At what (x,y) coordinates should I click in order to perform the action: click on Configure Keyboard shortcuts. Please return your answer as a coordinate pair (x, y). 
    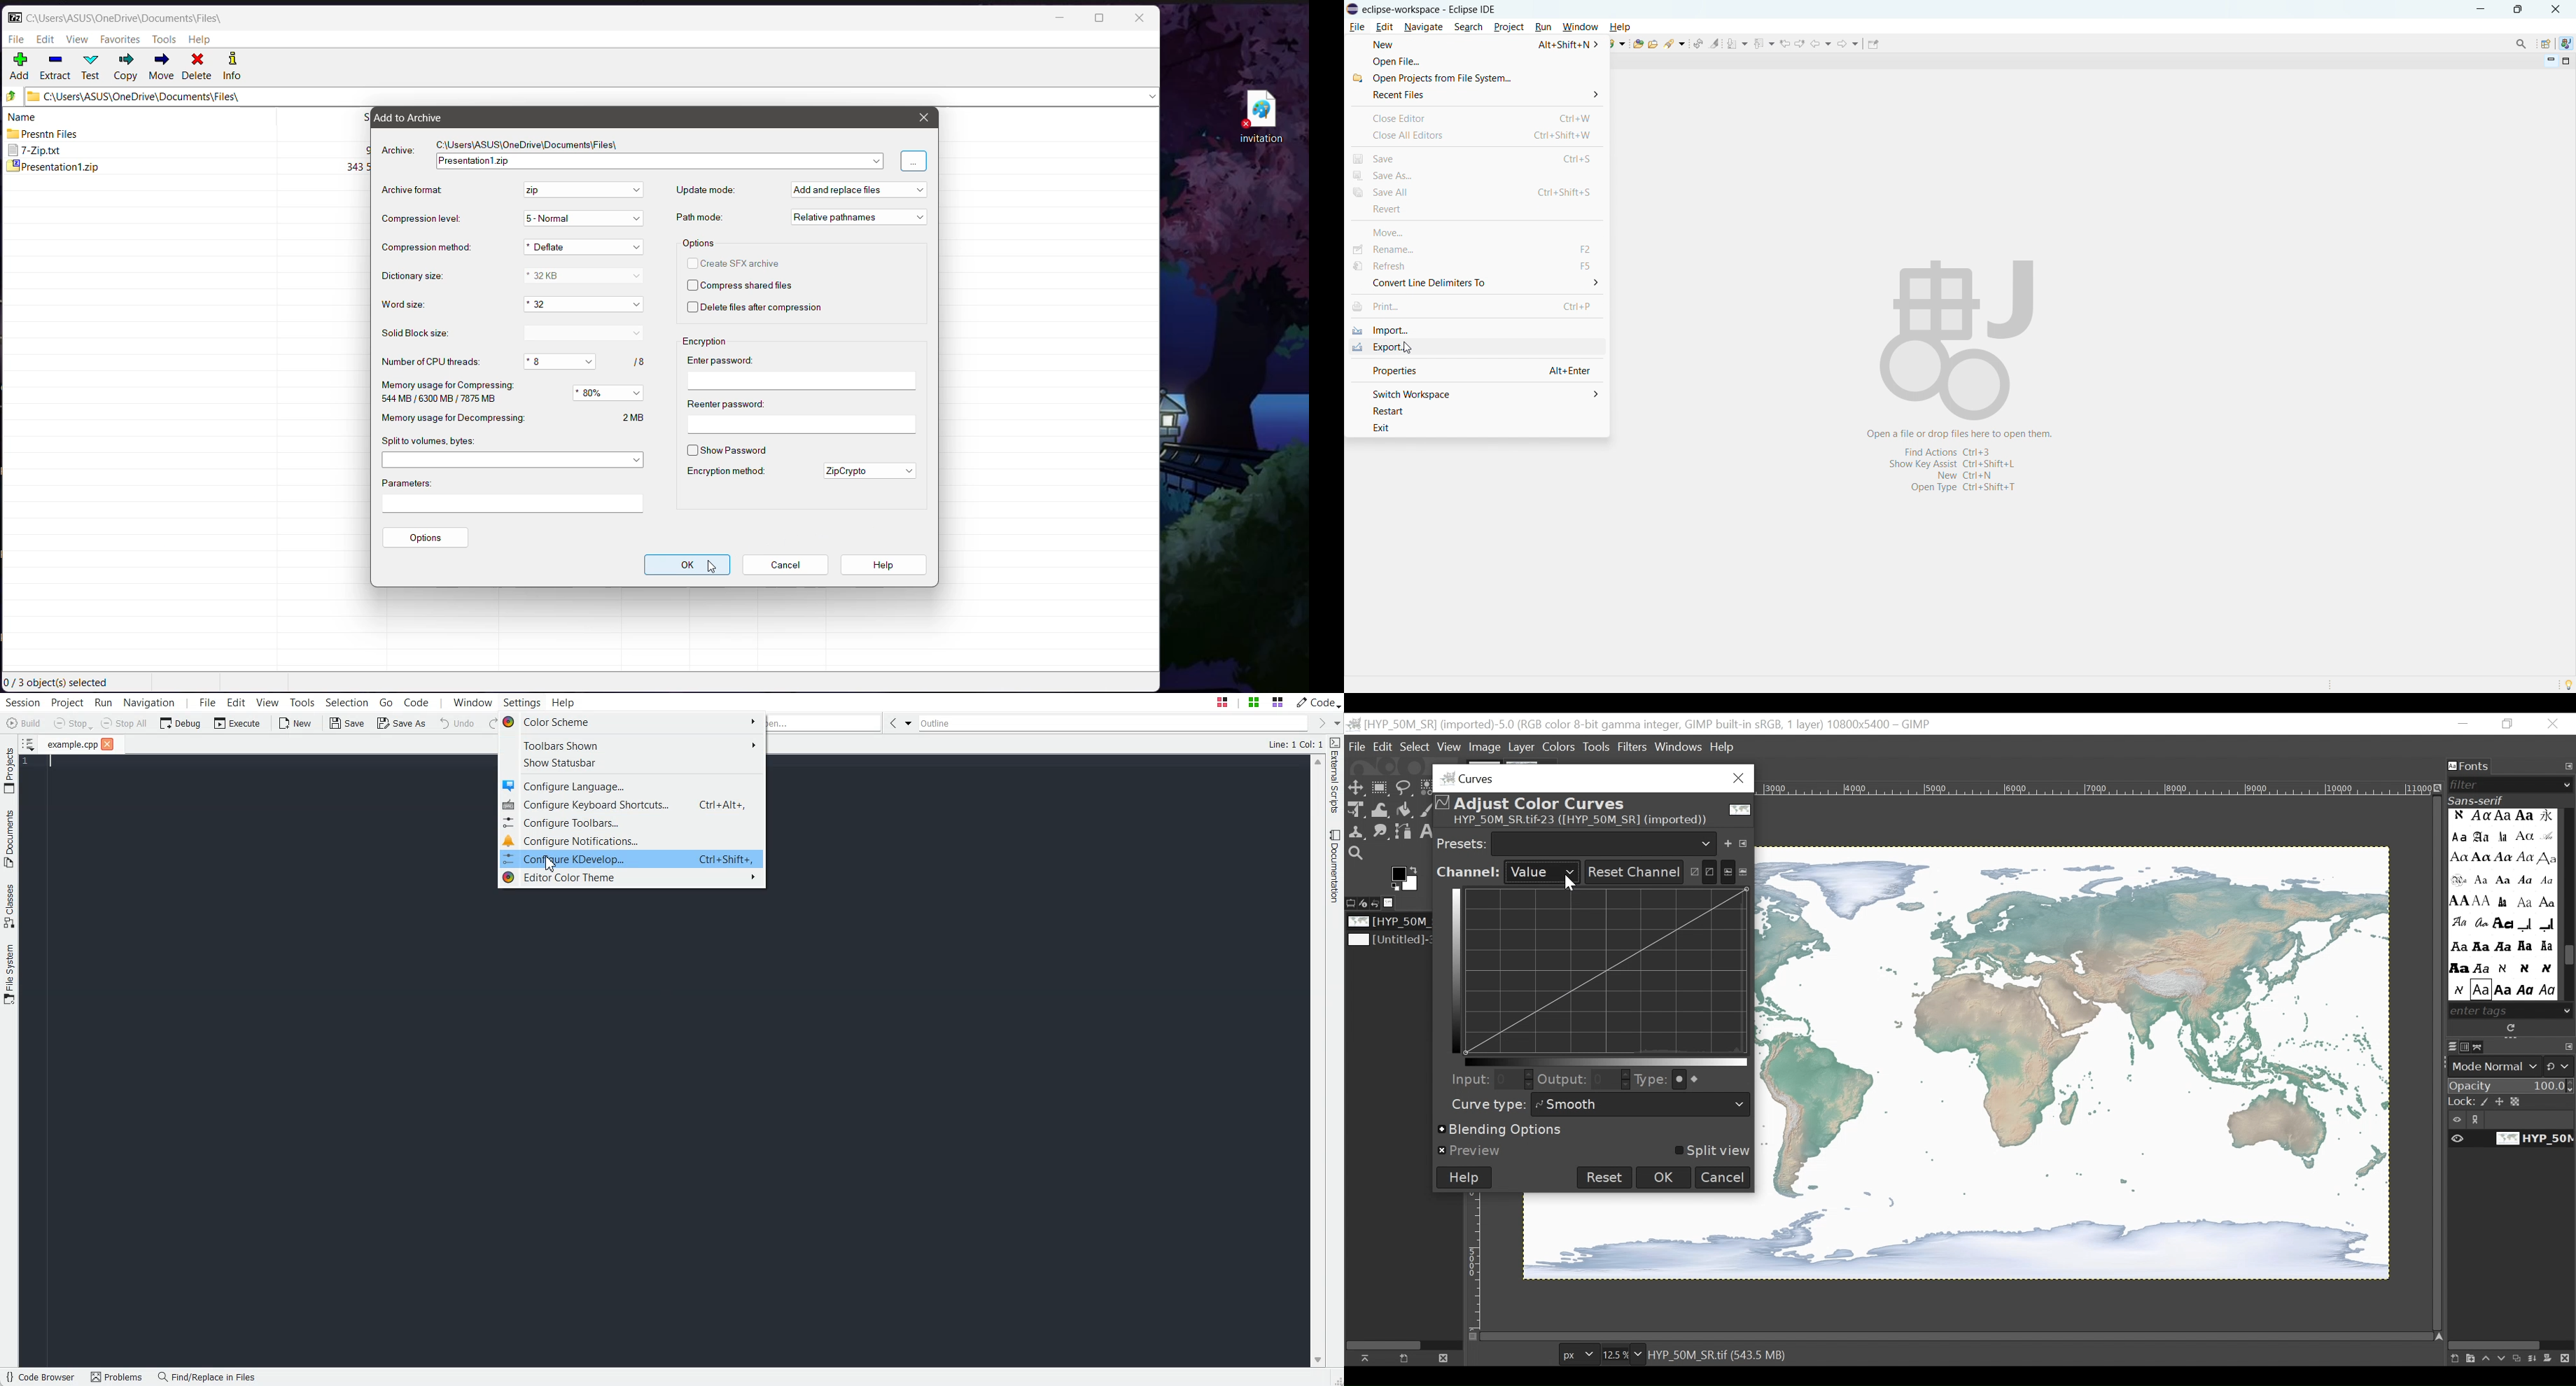
    Looking at the image, I should click on (631, 804).